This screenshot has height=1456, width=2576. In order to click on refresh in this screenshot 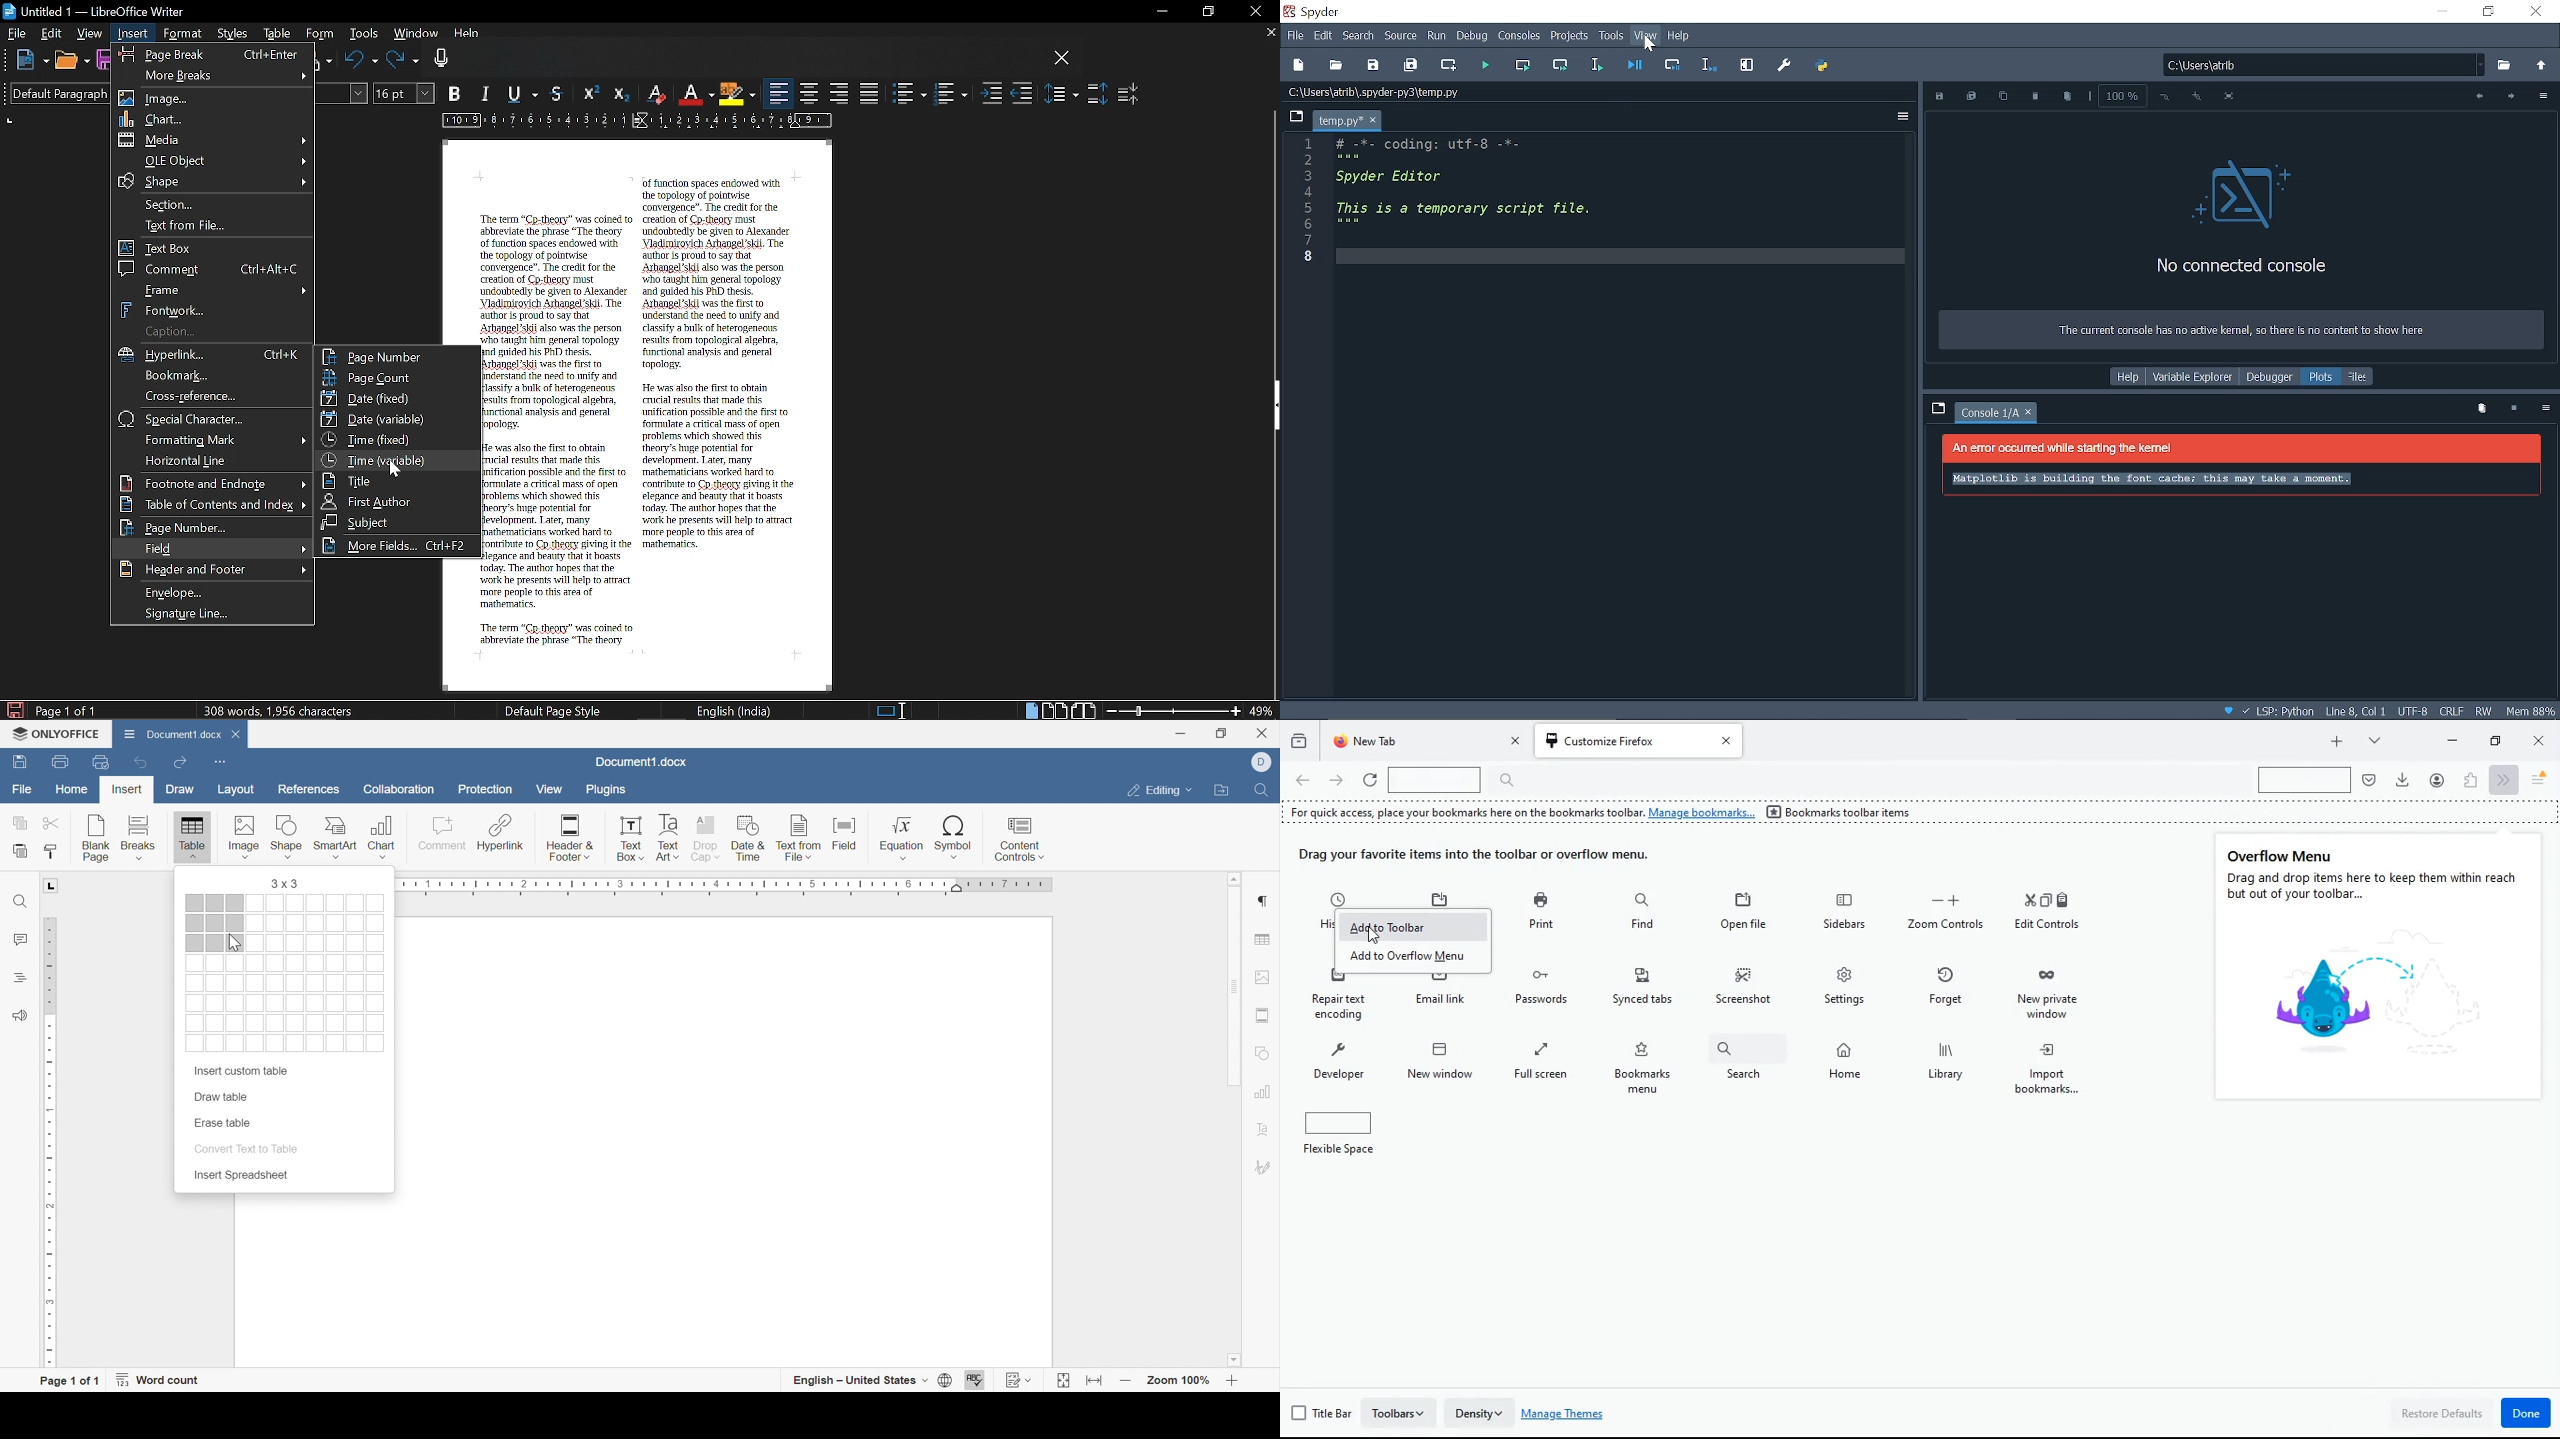, I will do `click(1370, 781)`.